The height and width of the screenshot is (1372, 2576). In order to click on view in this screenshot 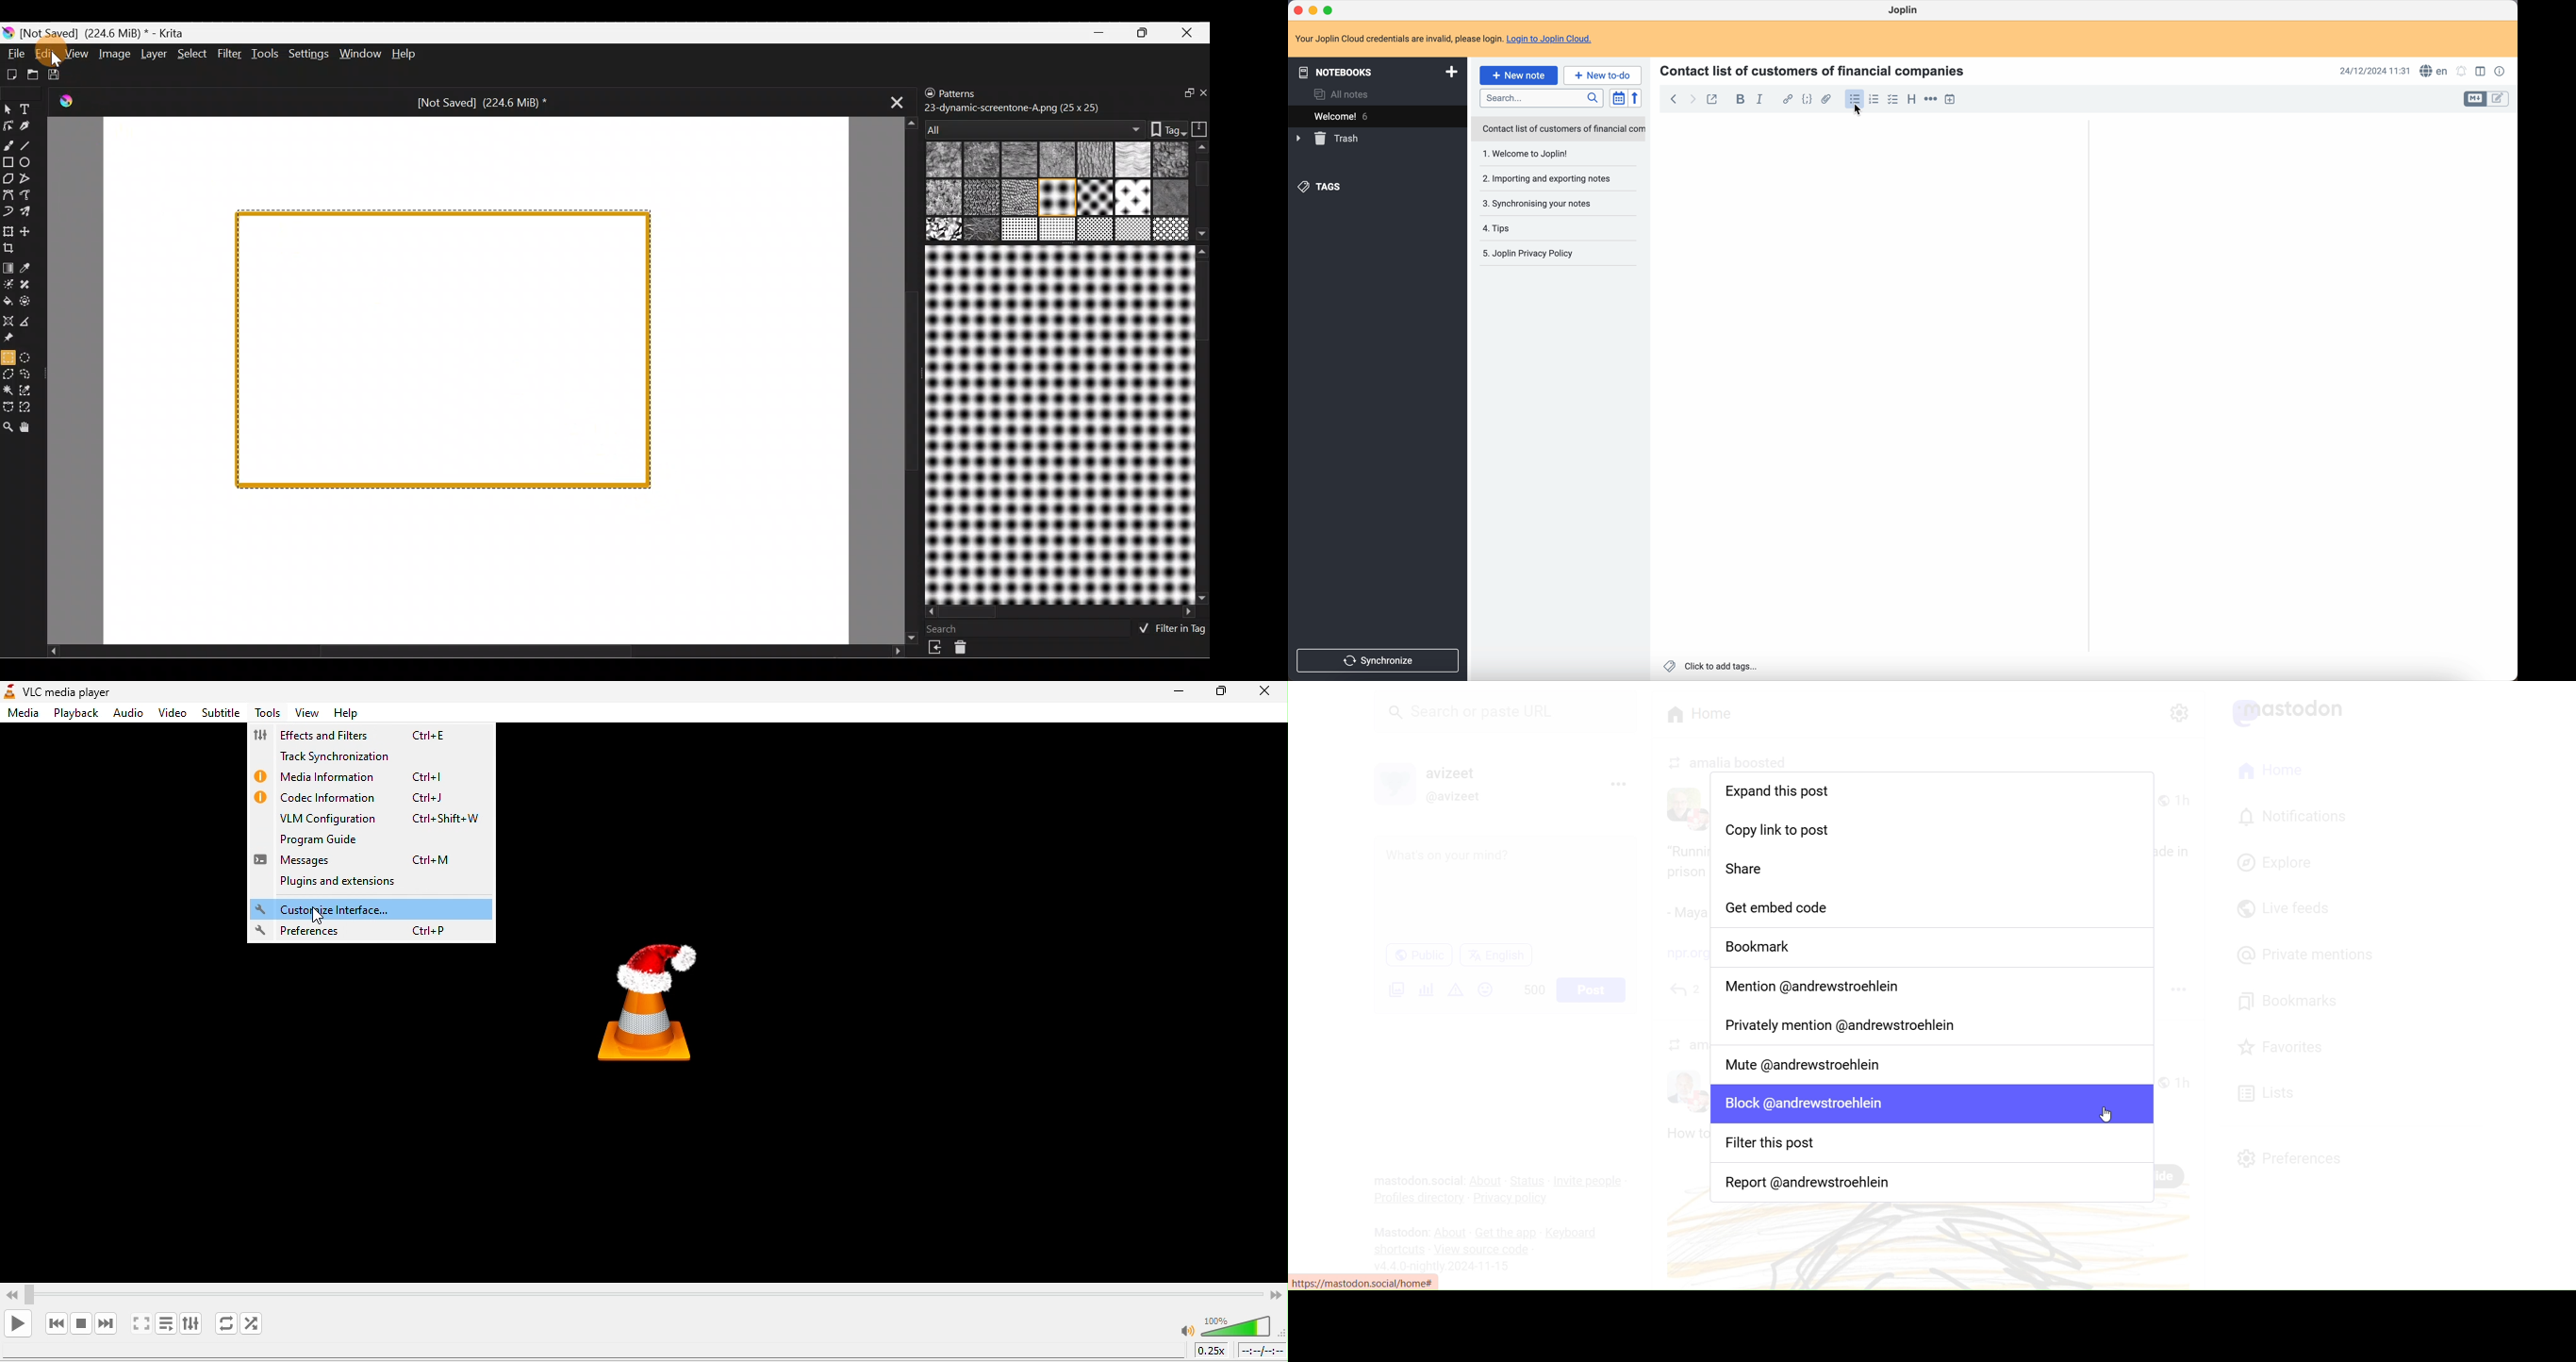, I will do `click(305, 715)`.